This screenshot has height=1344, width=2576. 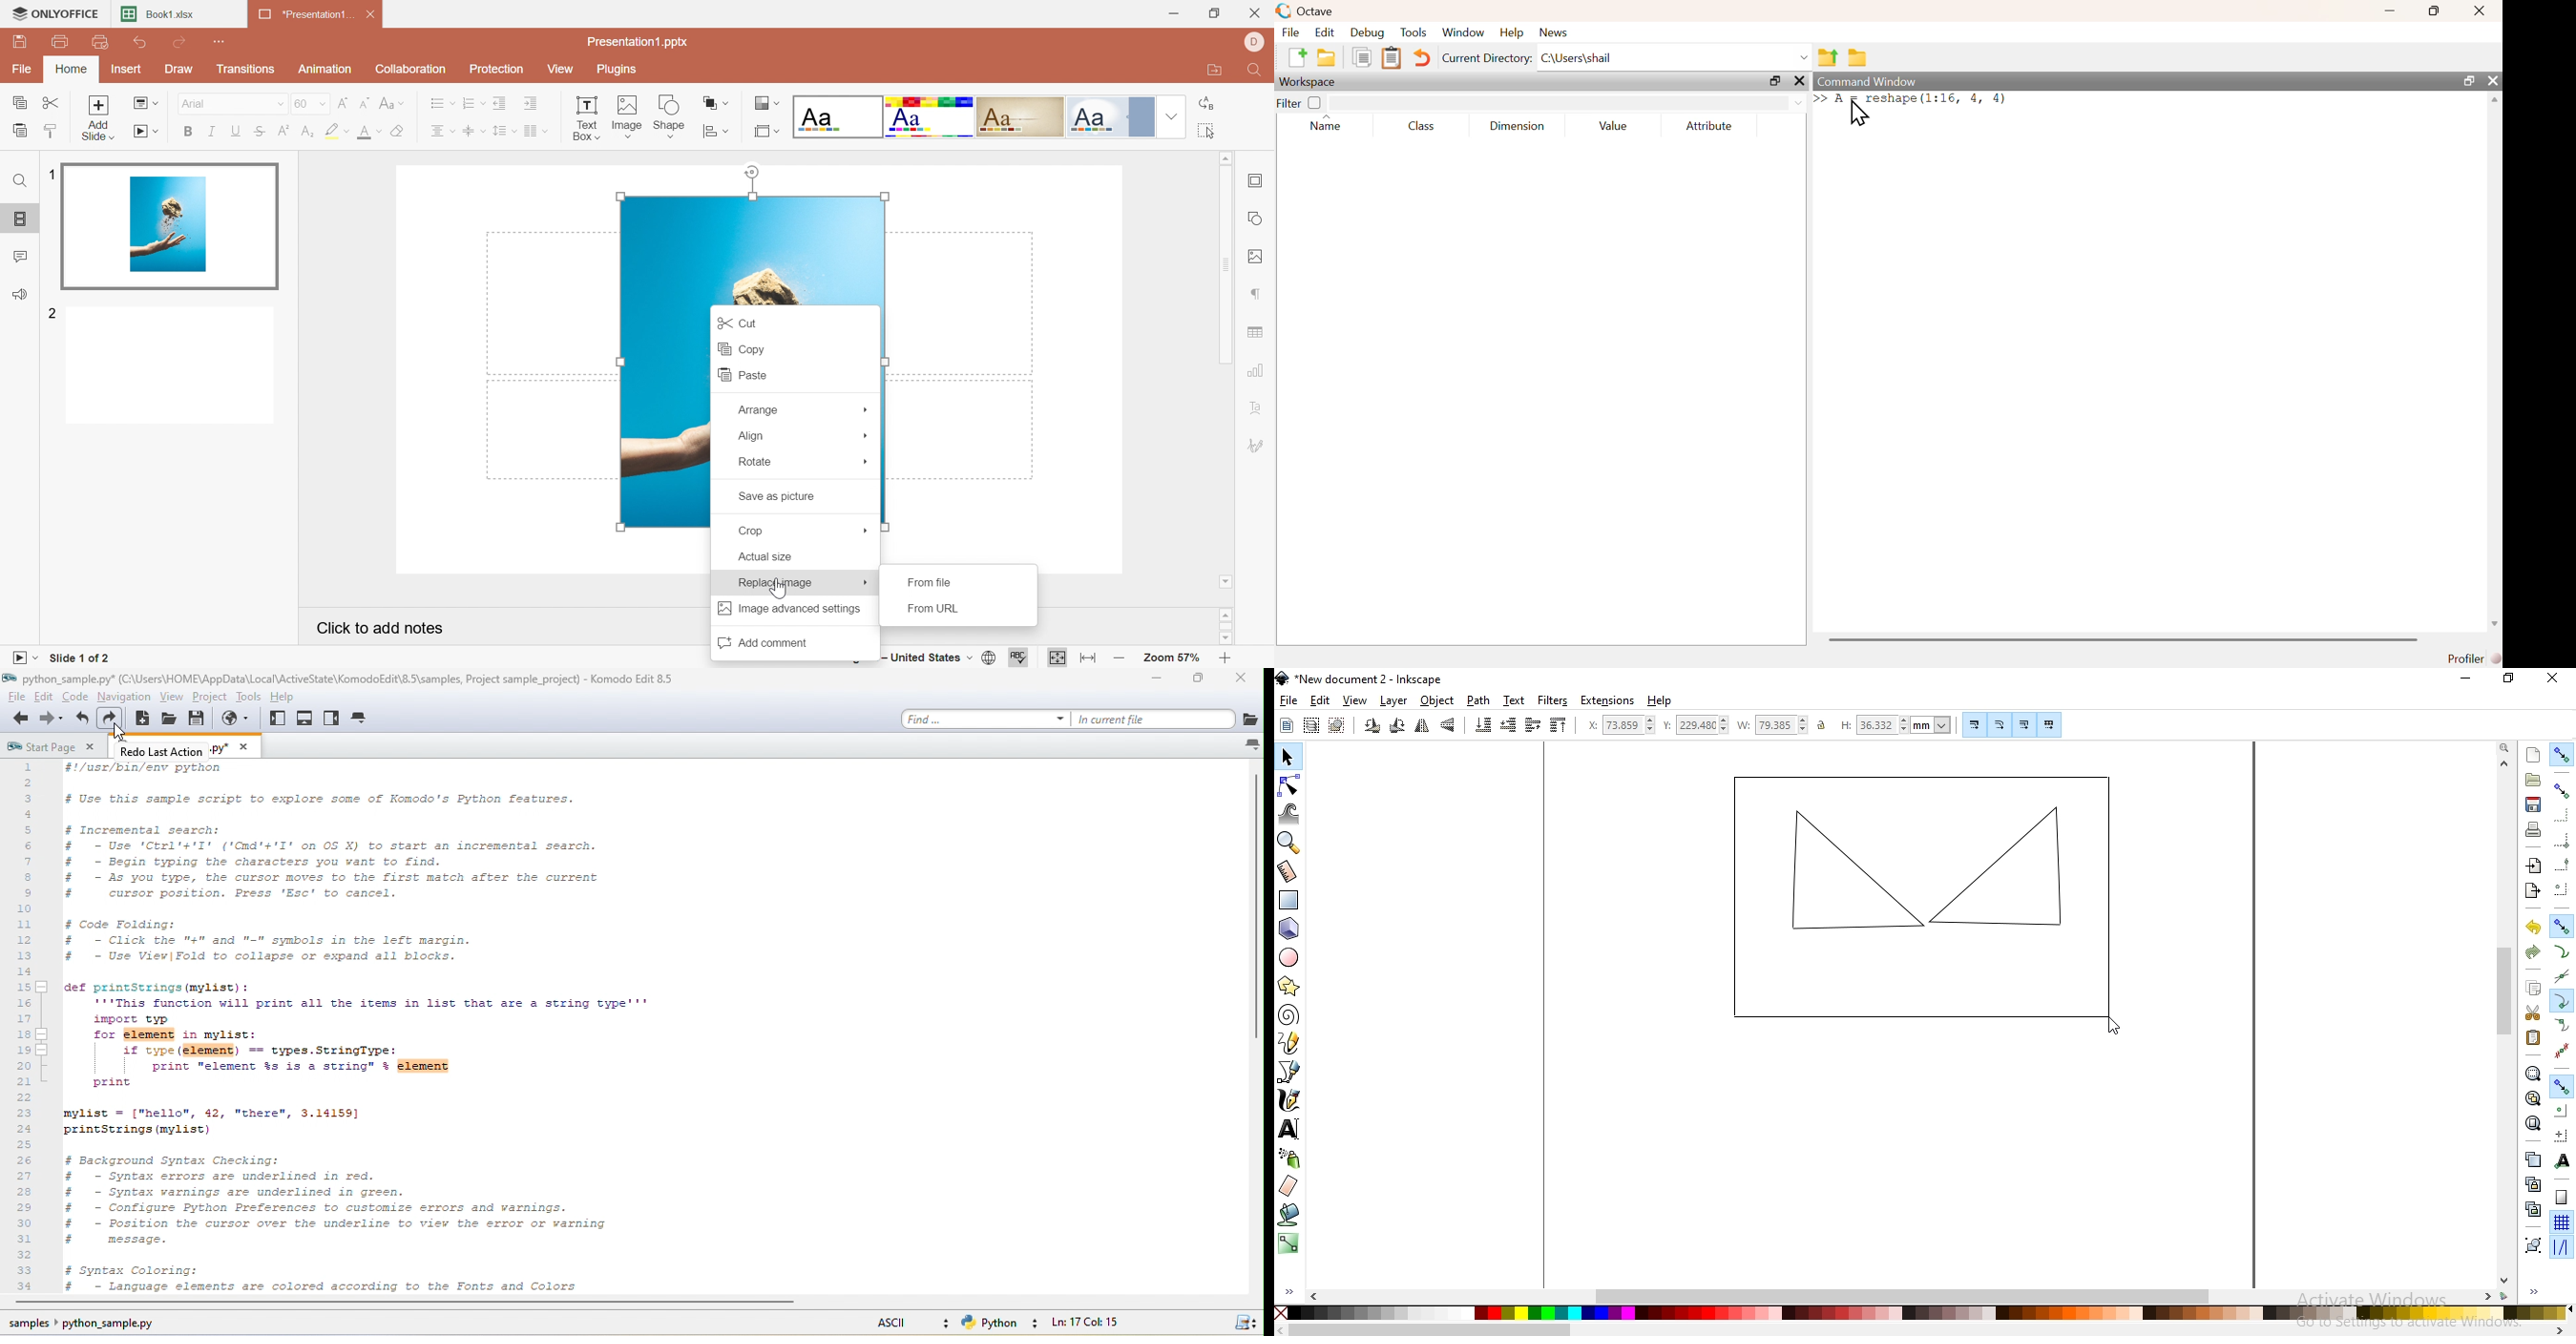 What do you see at coordinates (2532, 1159) in the screenshot?
I see `create a duplicate` at bounding box center [2532, 1159].